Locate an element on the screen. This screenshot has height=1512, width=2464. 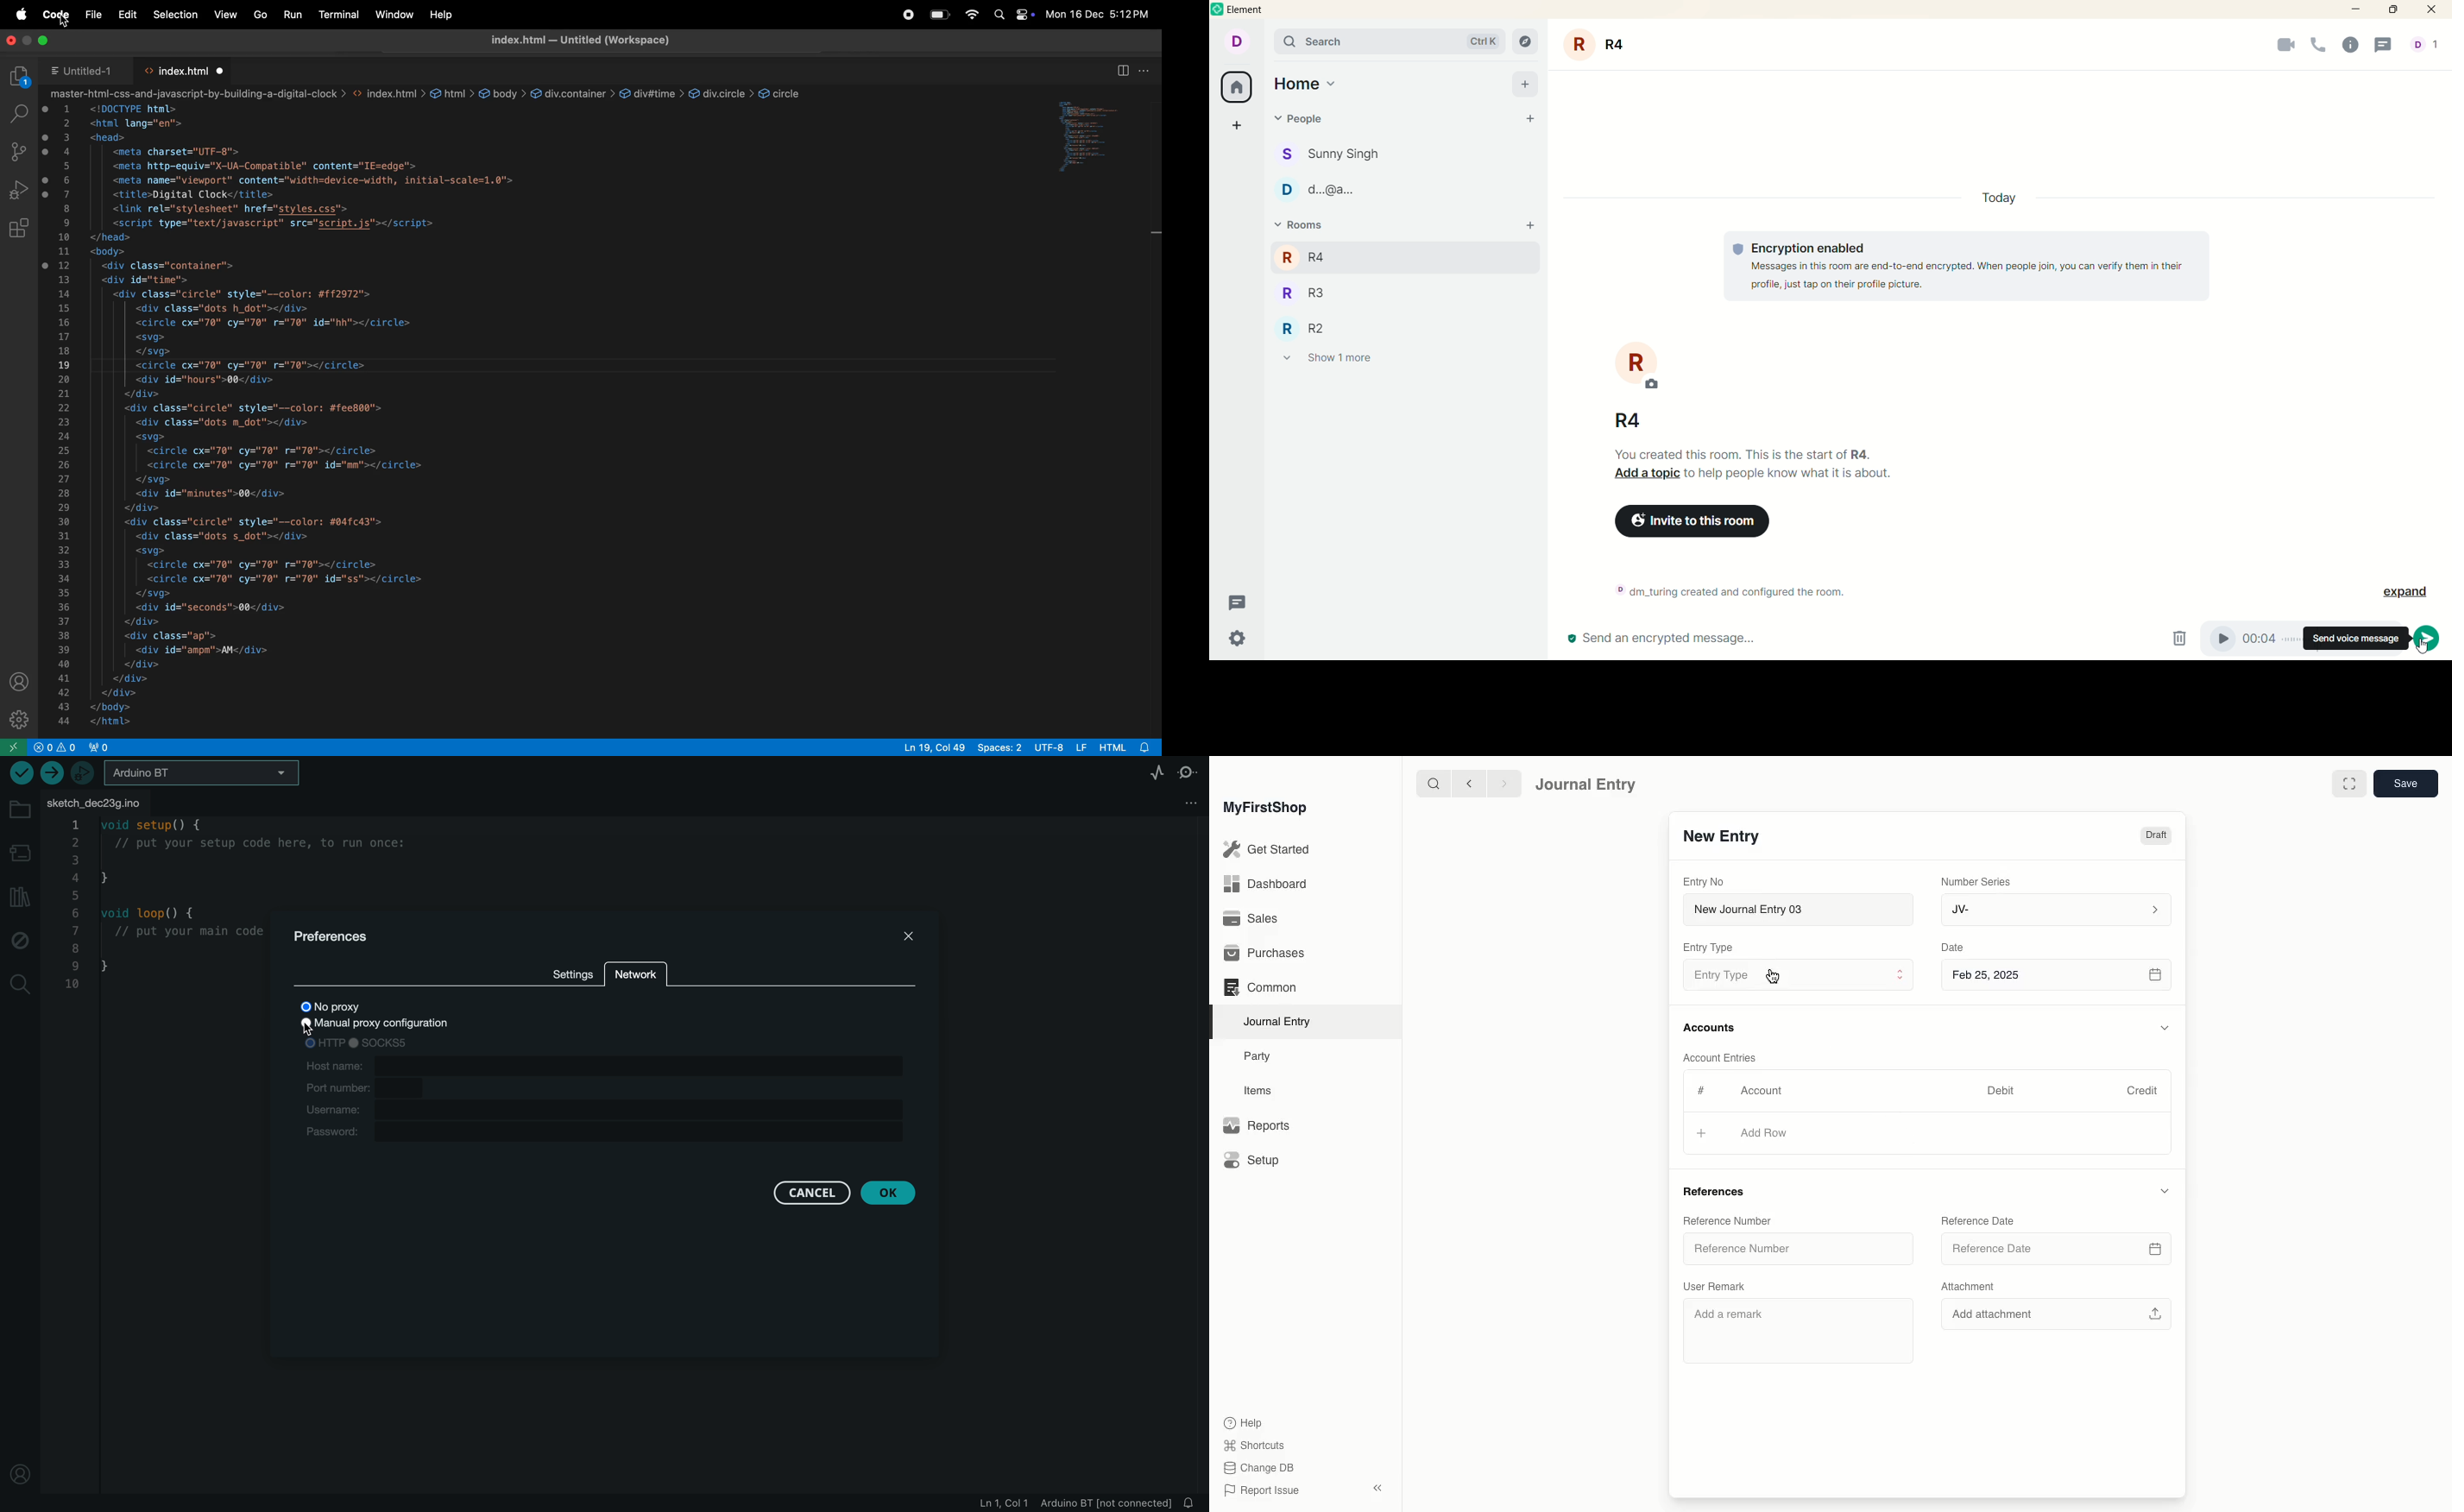
file is located at coordinates (90, 15).